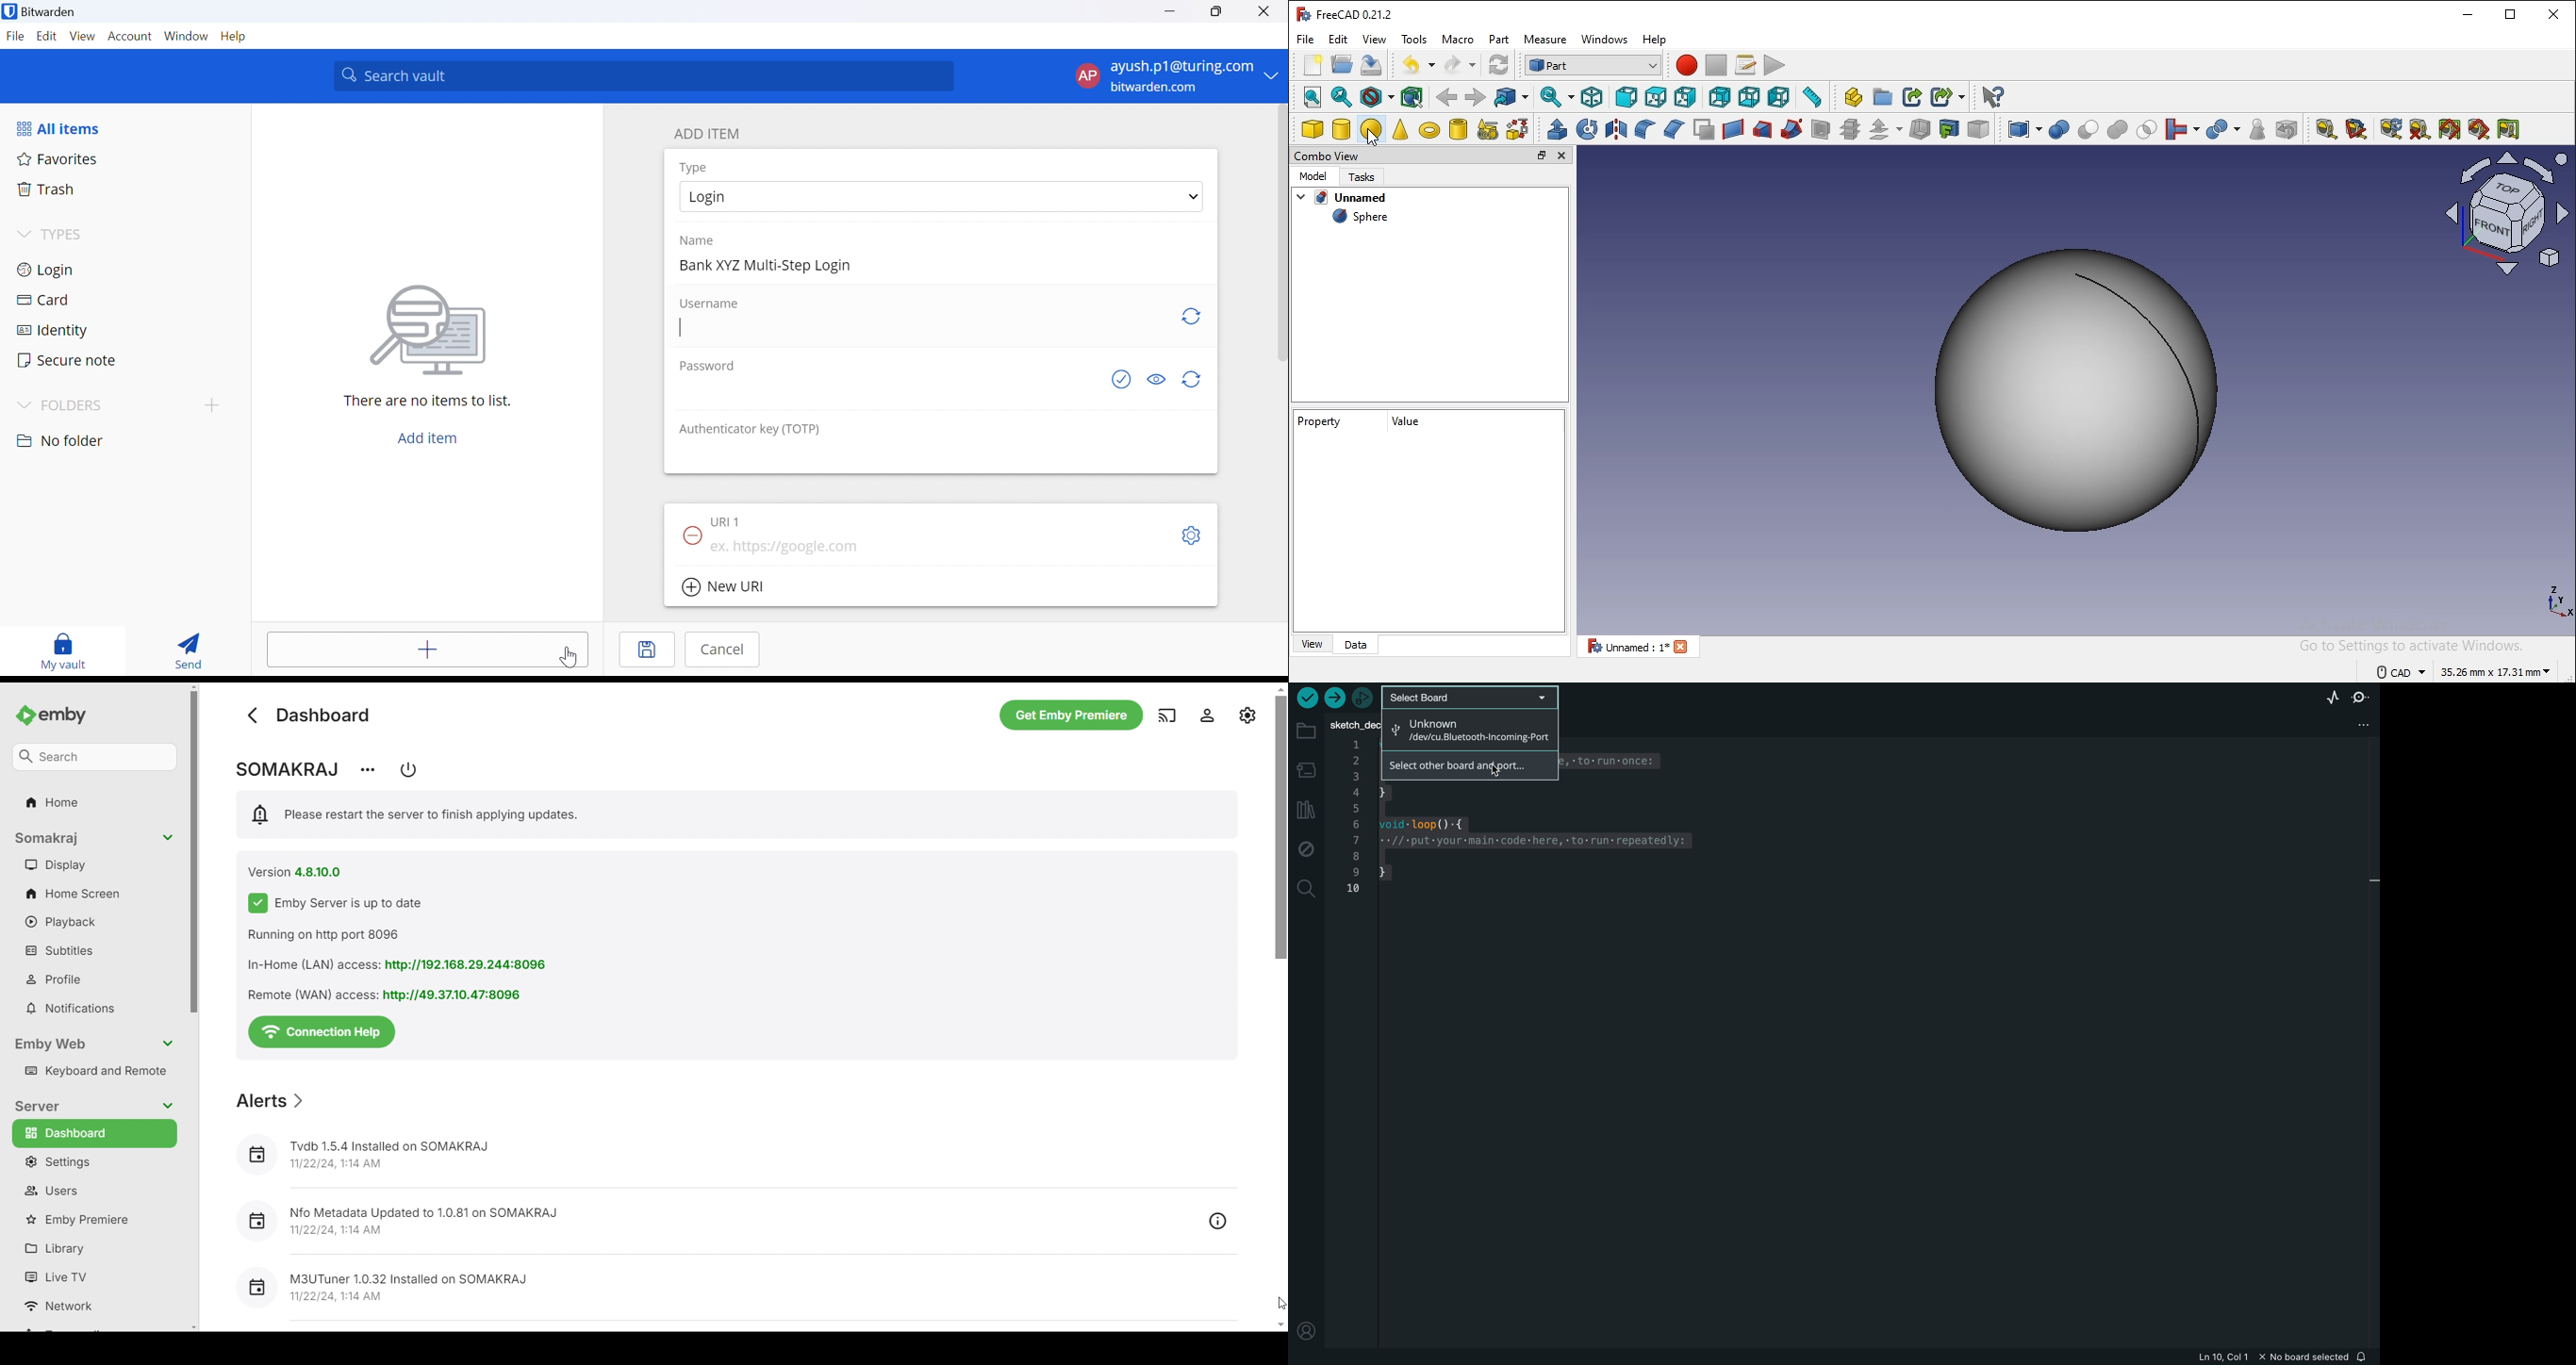 The width and height of the screenshot is (2576, 1372). I want to click on sync view, so click(1552, 96).